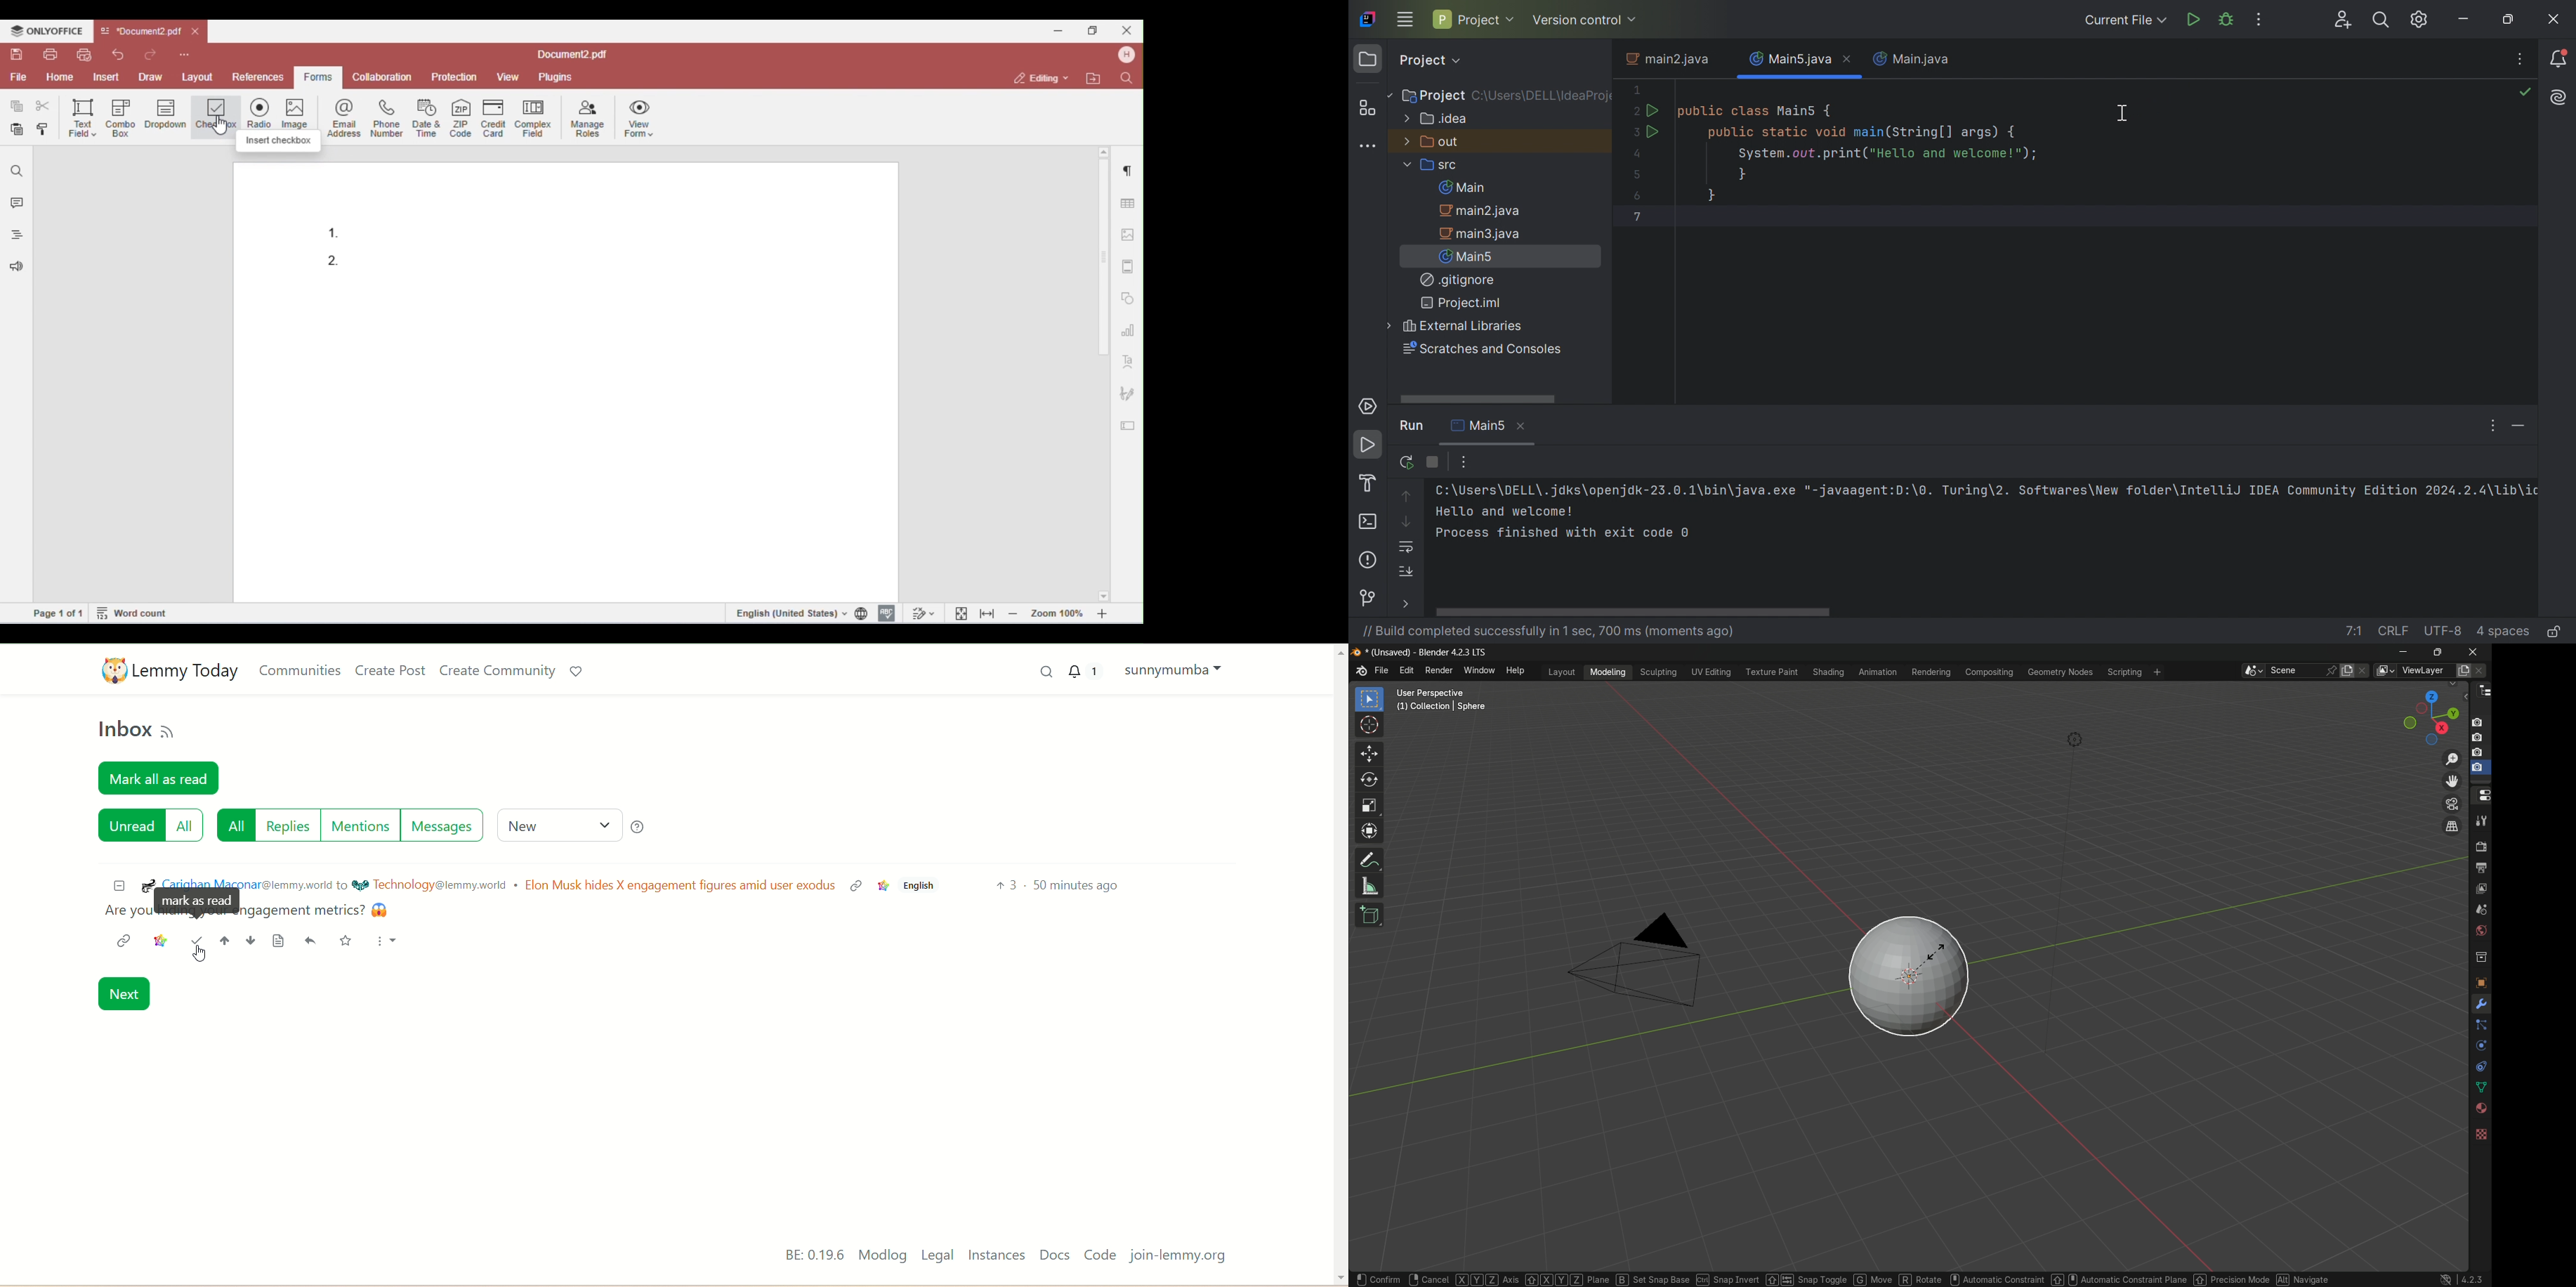 The width and height of the screenshot is (2576, 1288). What do you see at coordinates (2557, 19) in the screenshot?
I see `Close` at bounding box center [2557, 19].